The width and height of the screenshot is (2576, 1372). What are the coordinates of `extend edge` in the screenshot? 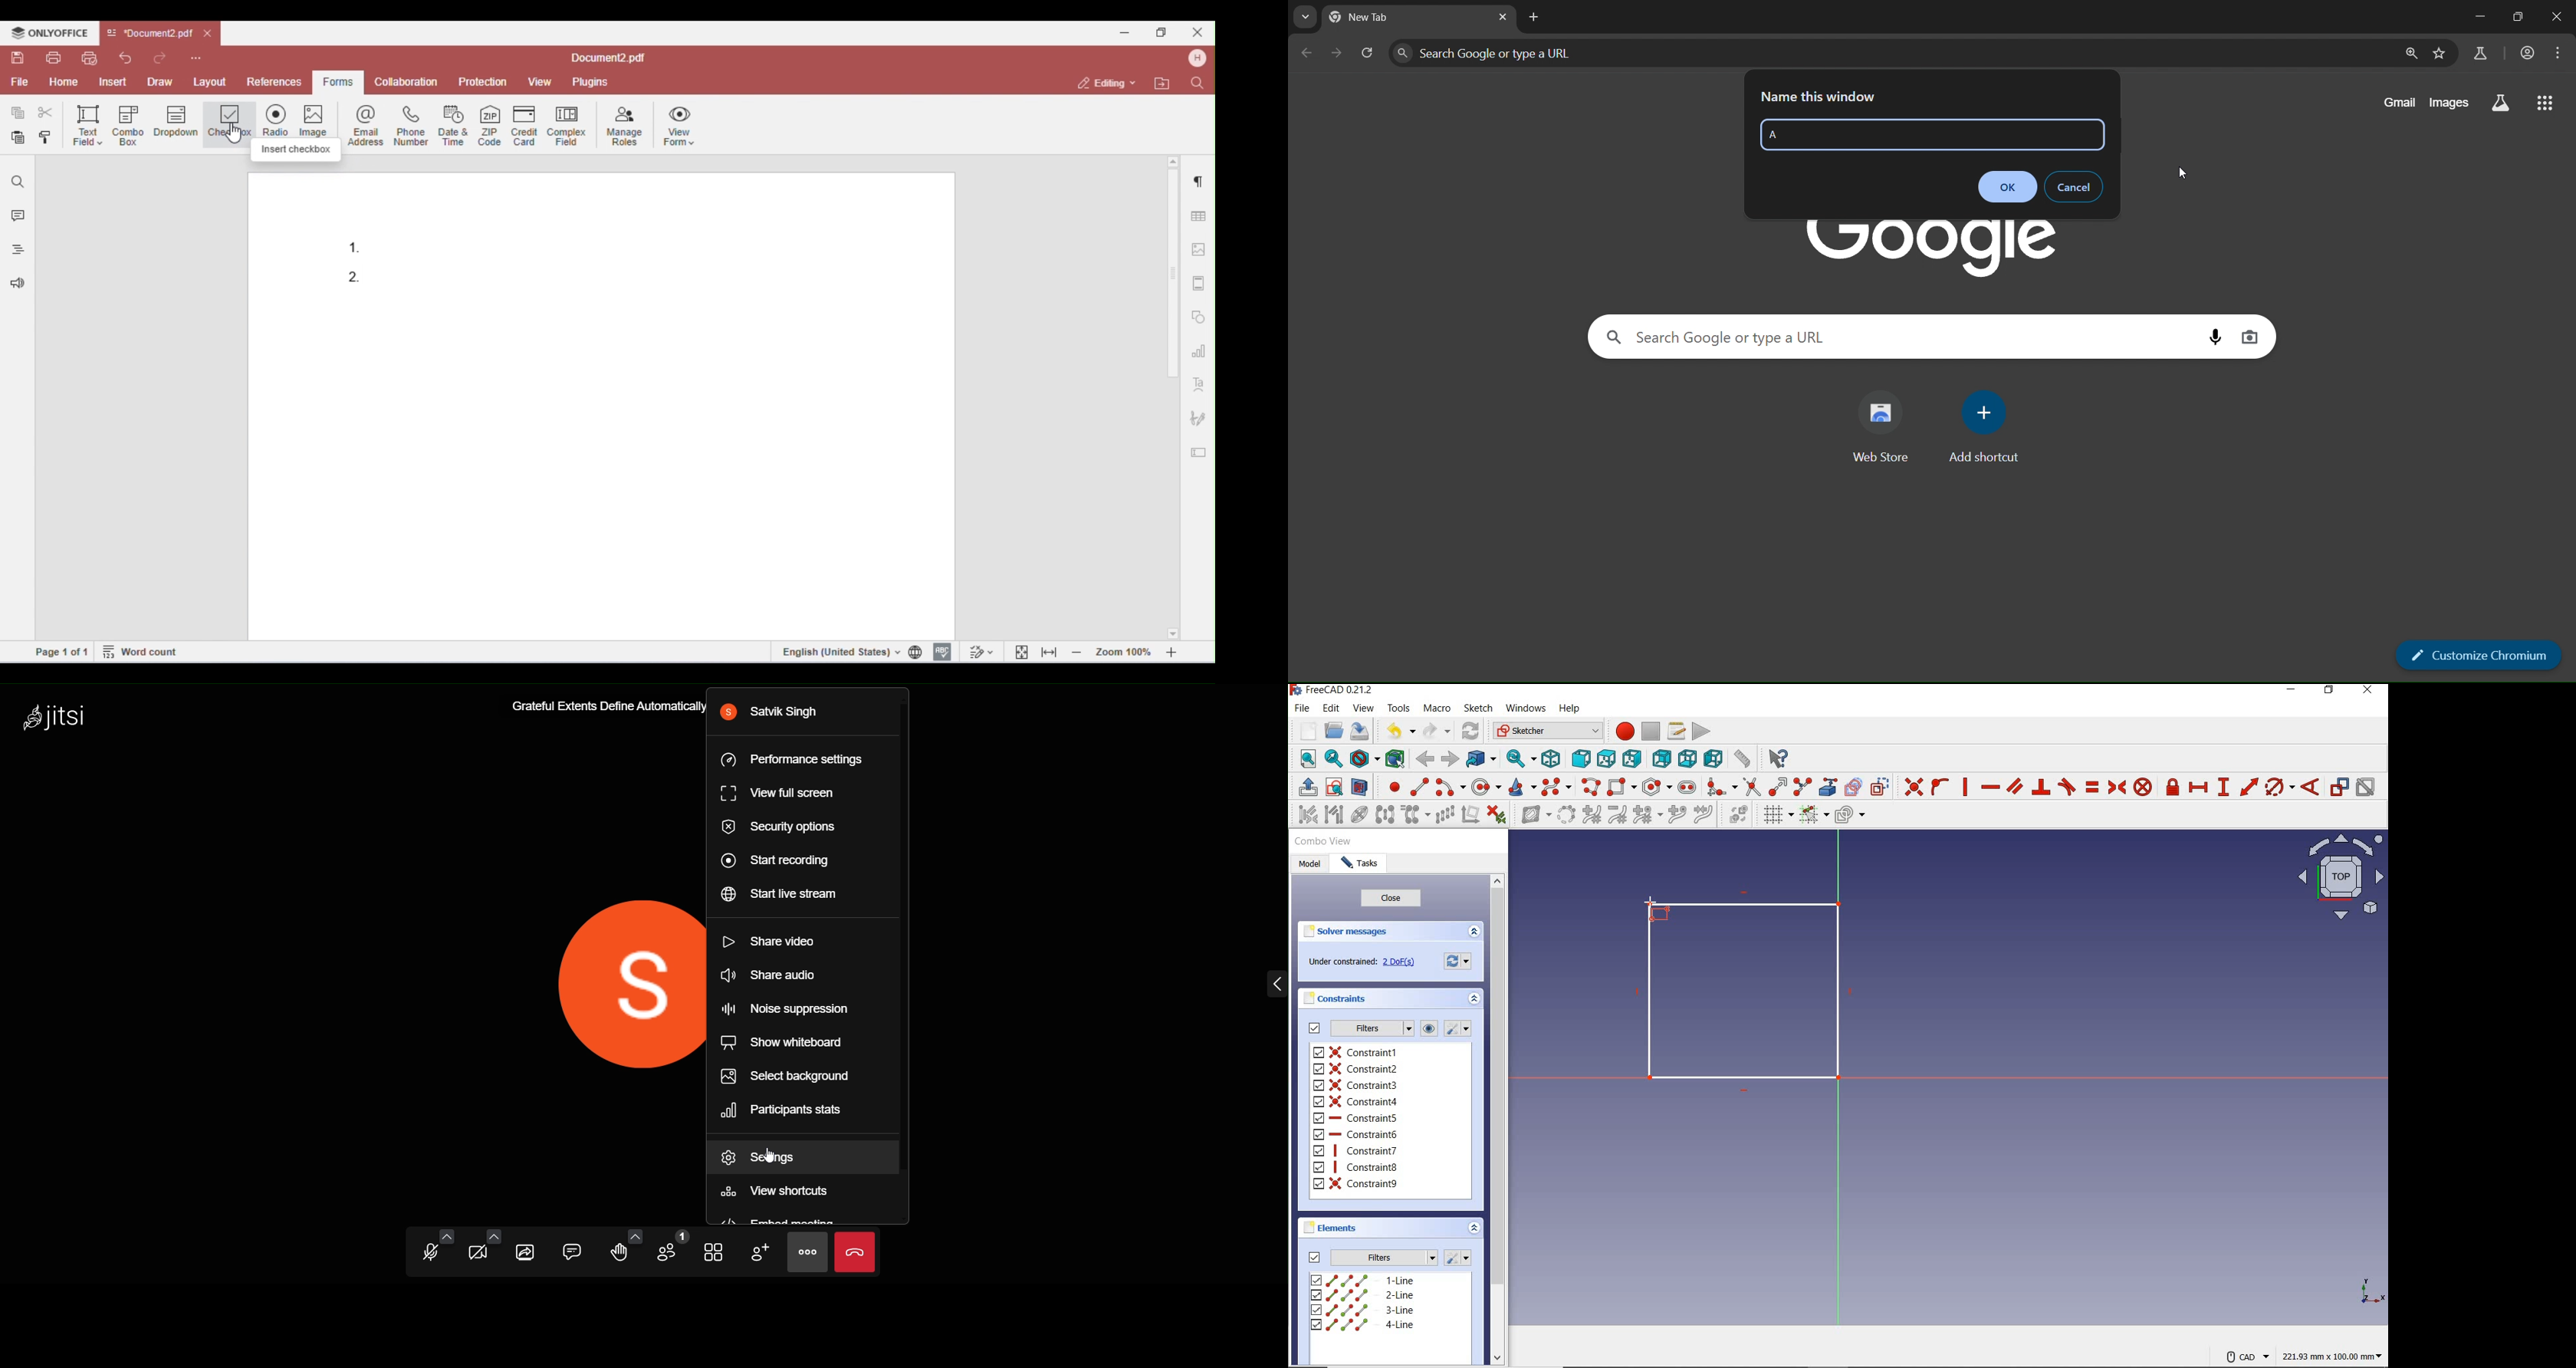 It's located at (1779, 787).